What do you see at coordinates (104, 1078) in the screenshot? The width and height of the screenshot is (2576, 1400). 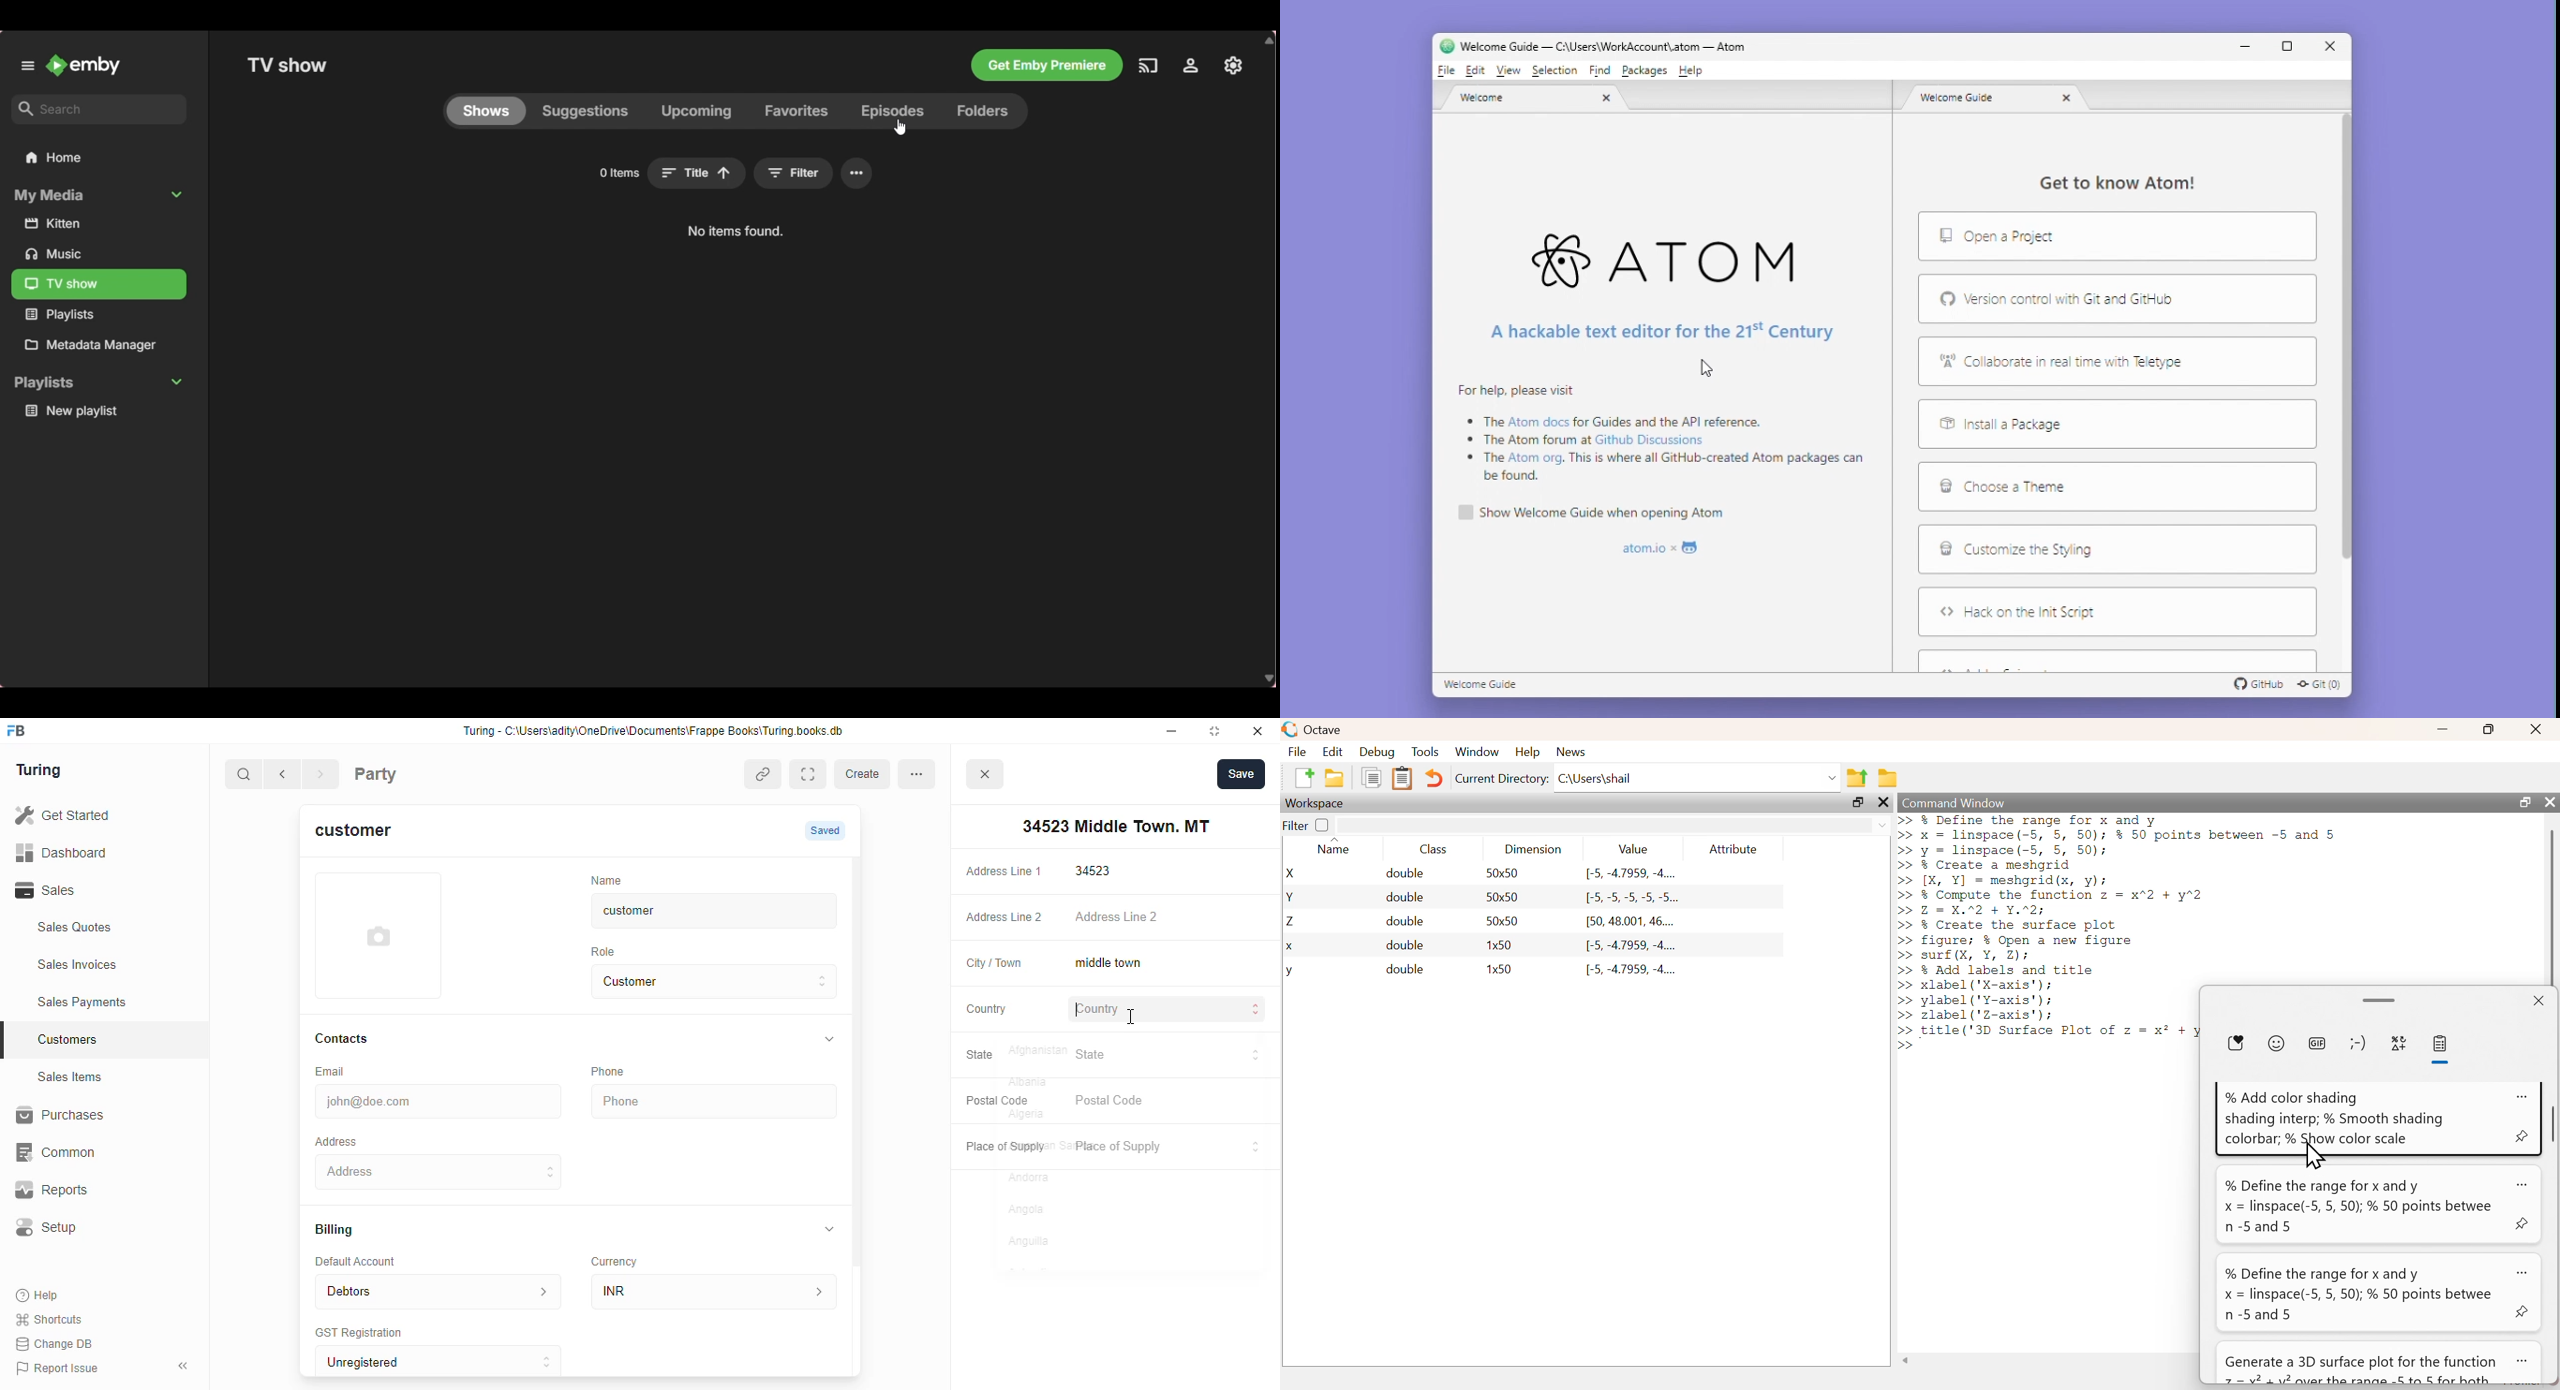 I see `Sales Items.` at bounding box center [104, 1078].